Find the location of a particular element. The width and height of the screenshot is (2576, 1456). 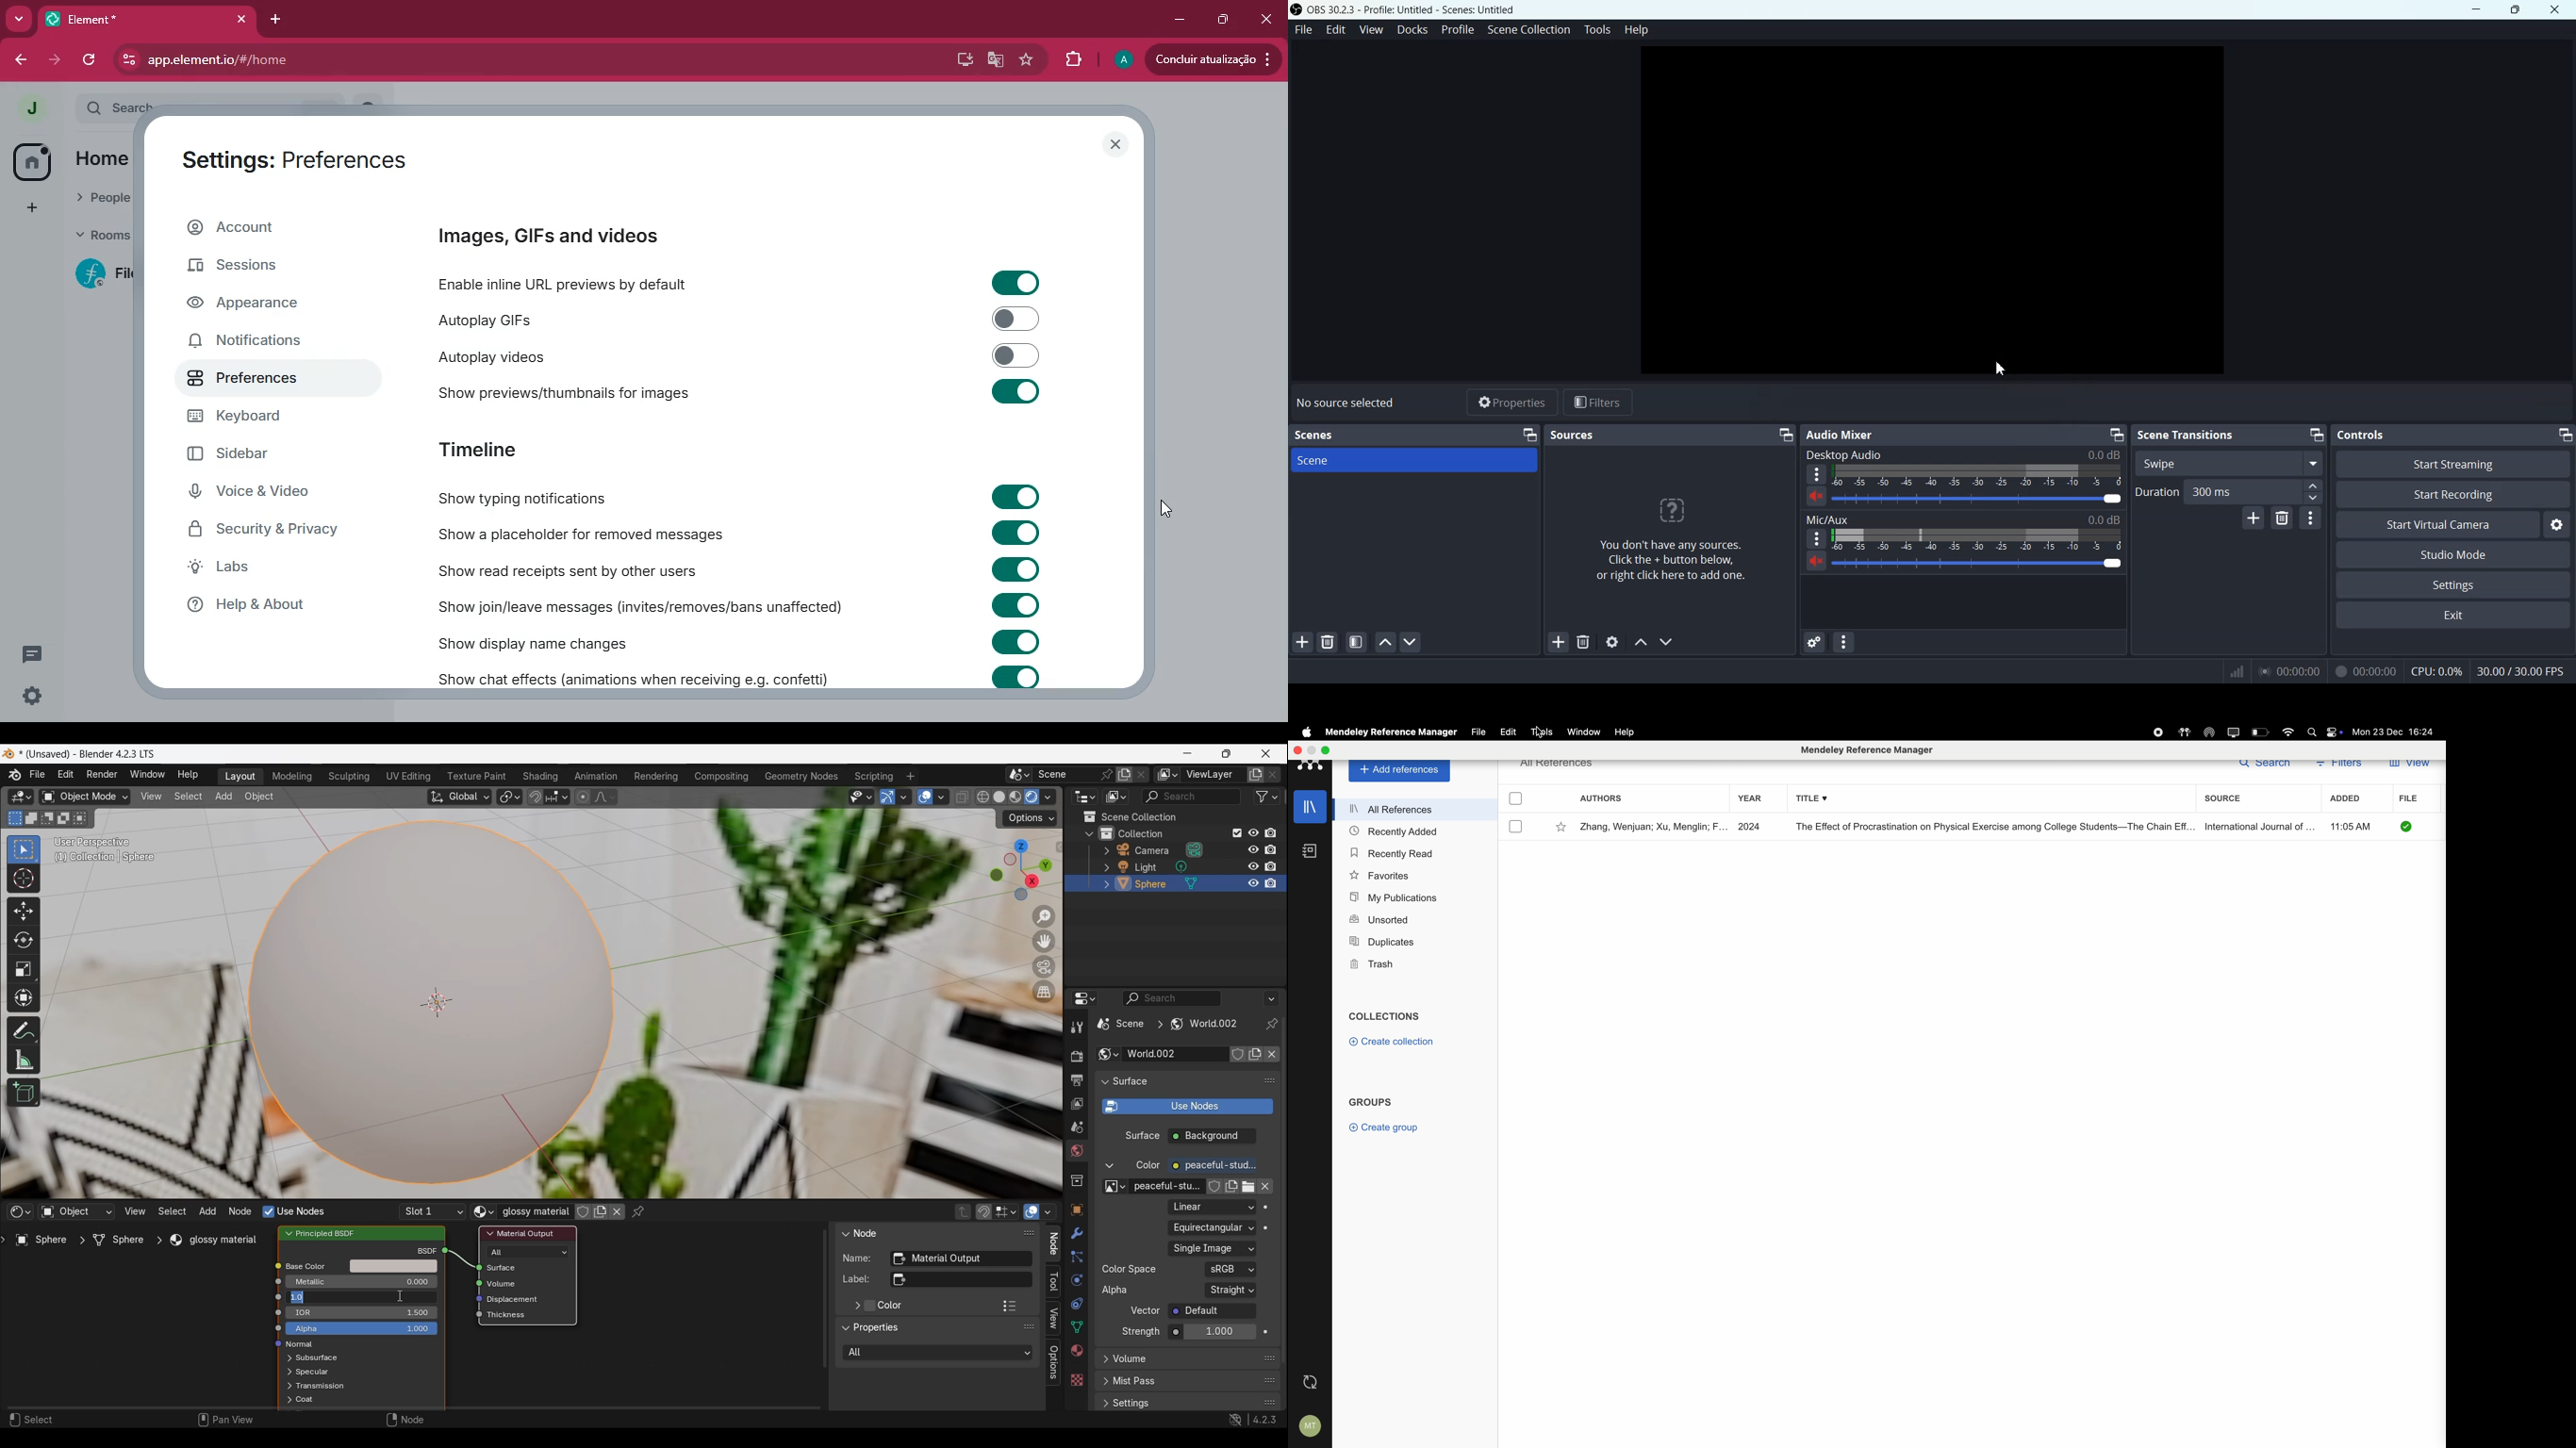

Invert existing selection is located at coordinates (63, 819).